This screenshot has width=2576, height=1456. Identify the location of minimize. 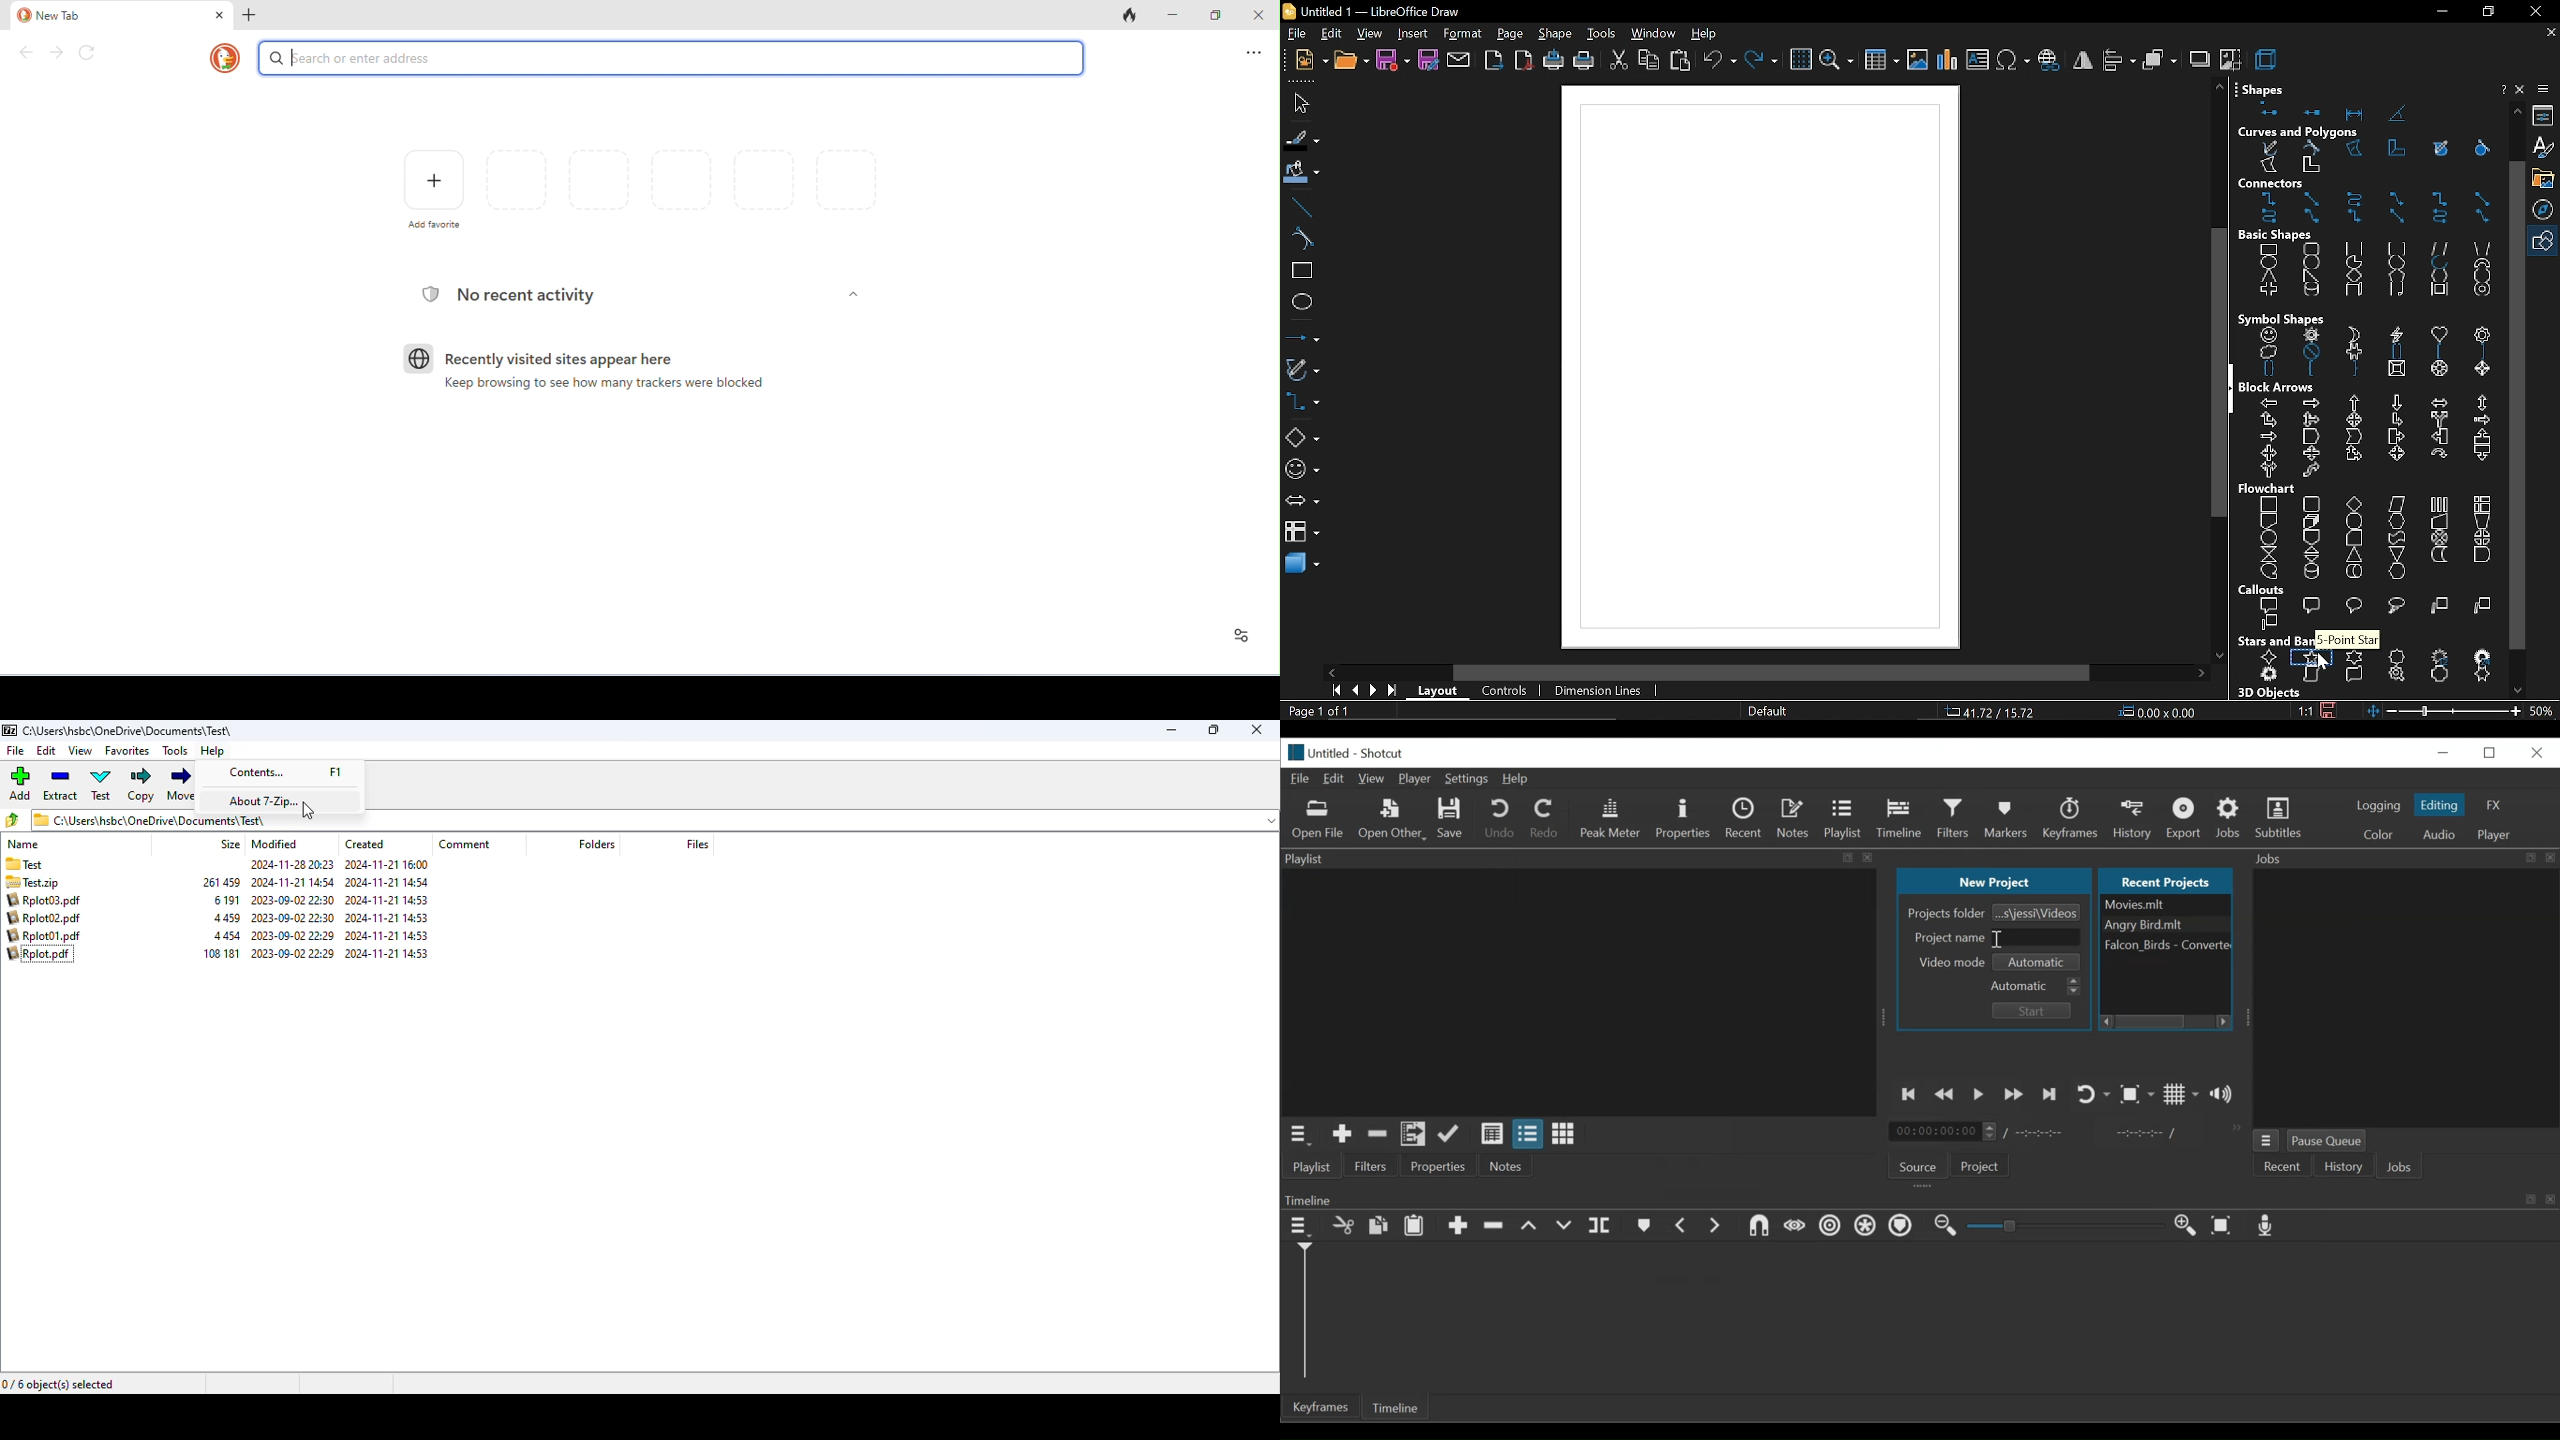
(2439, 15).